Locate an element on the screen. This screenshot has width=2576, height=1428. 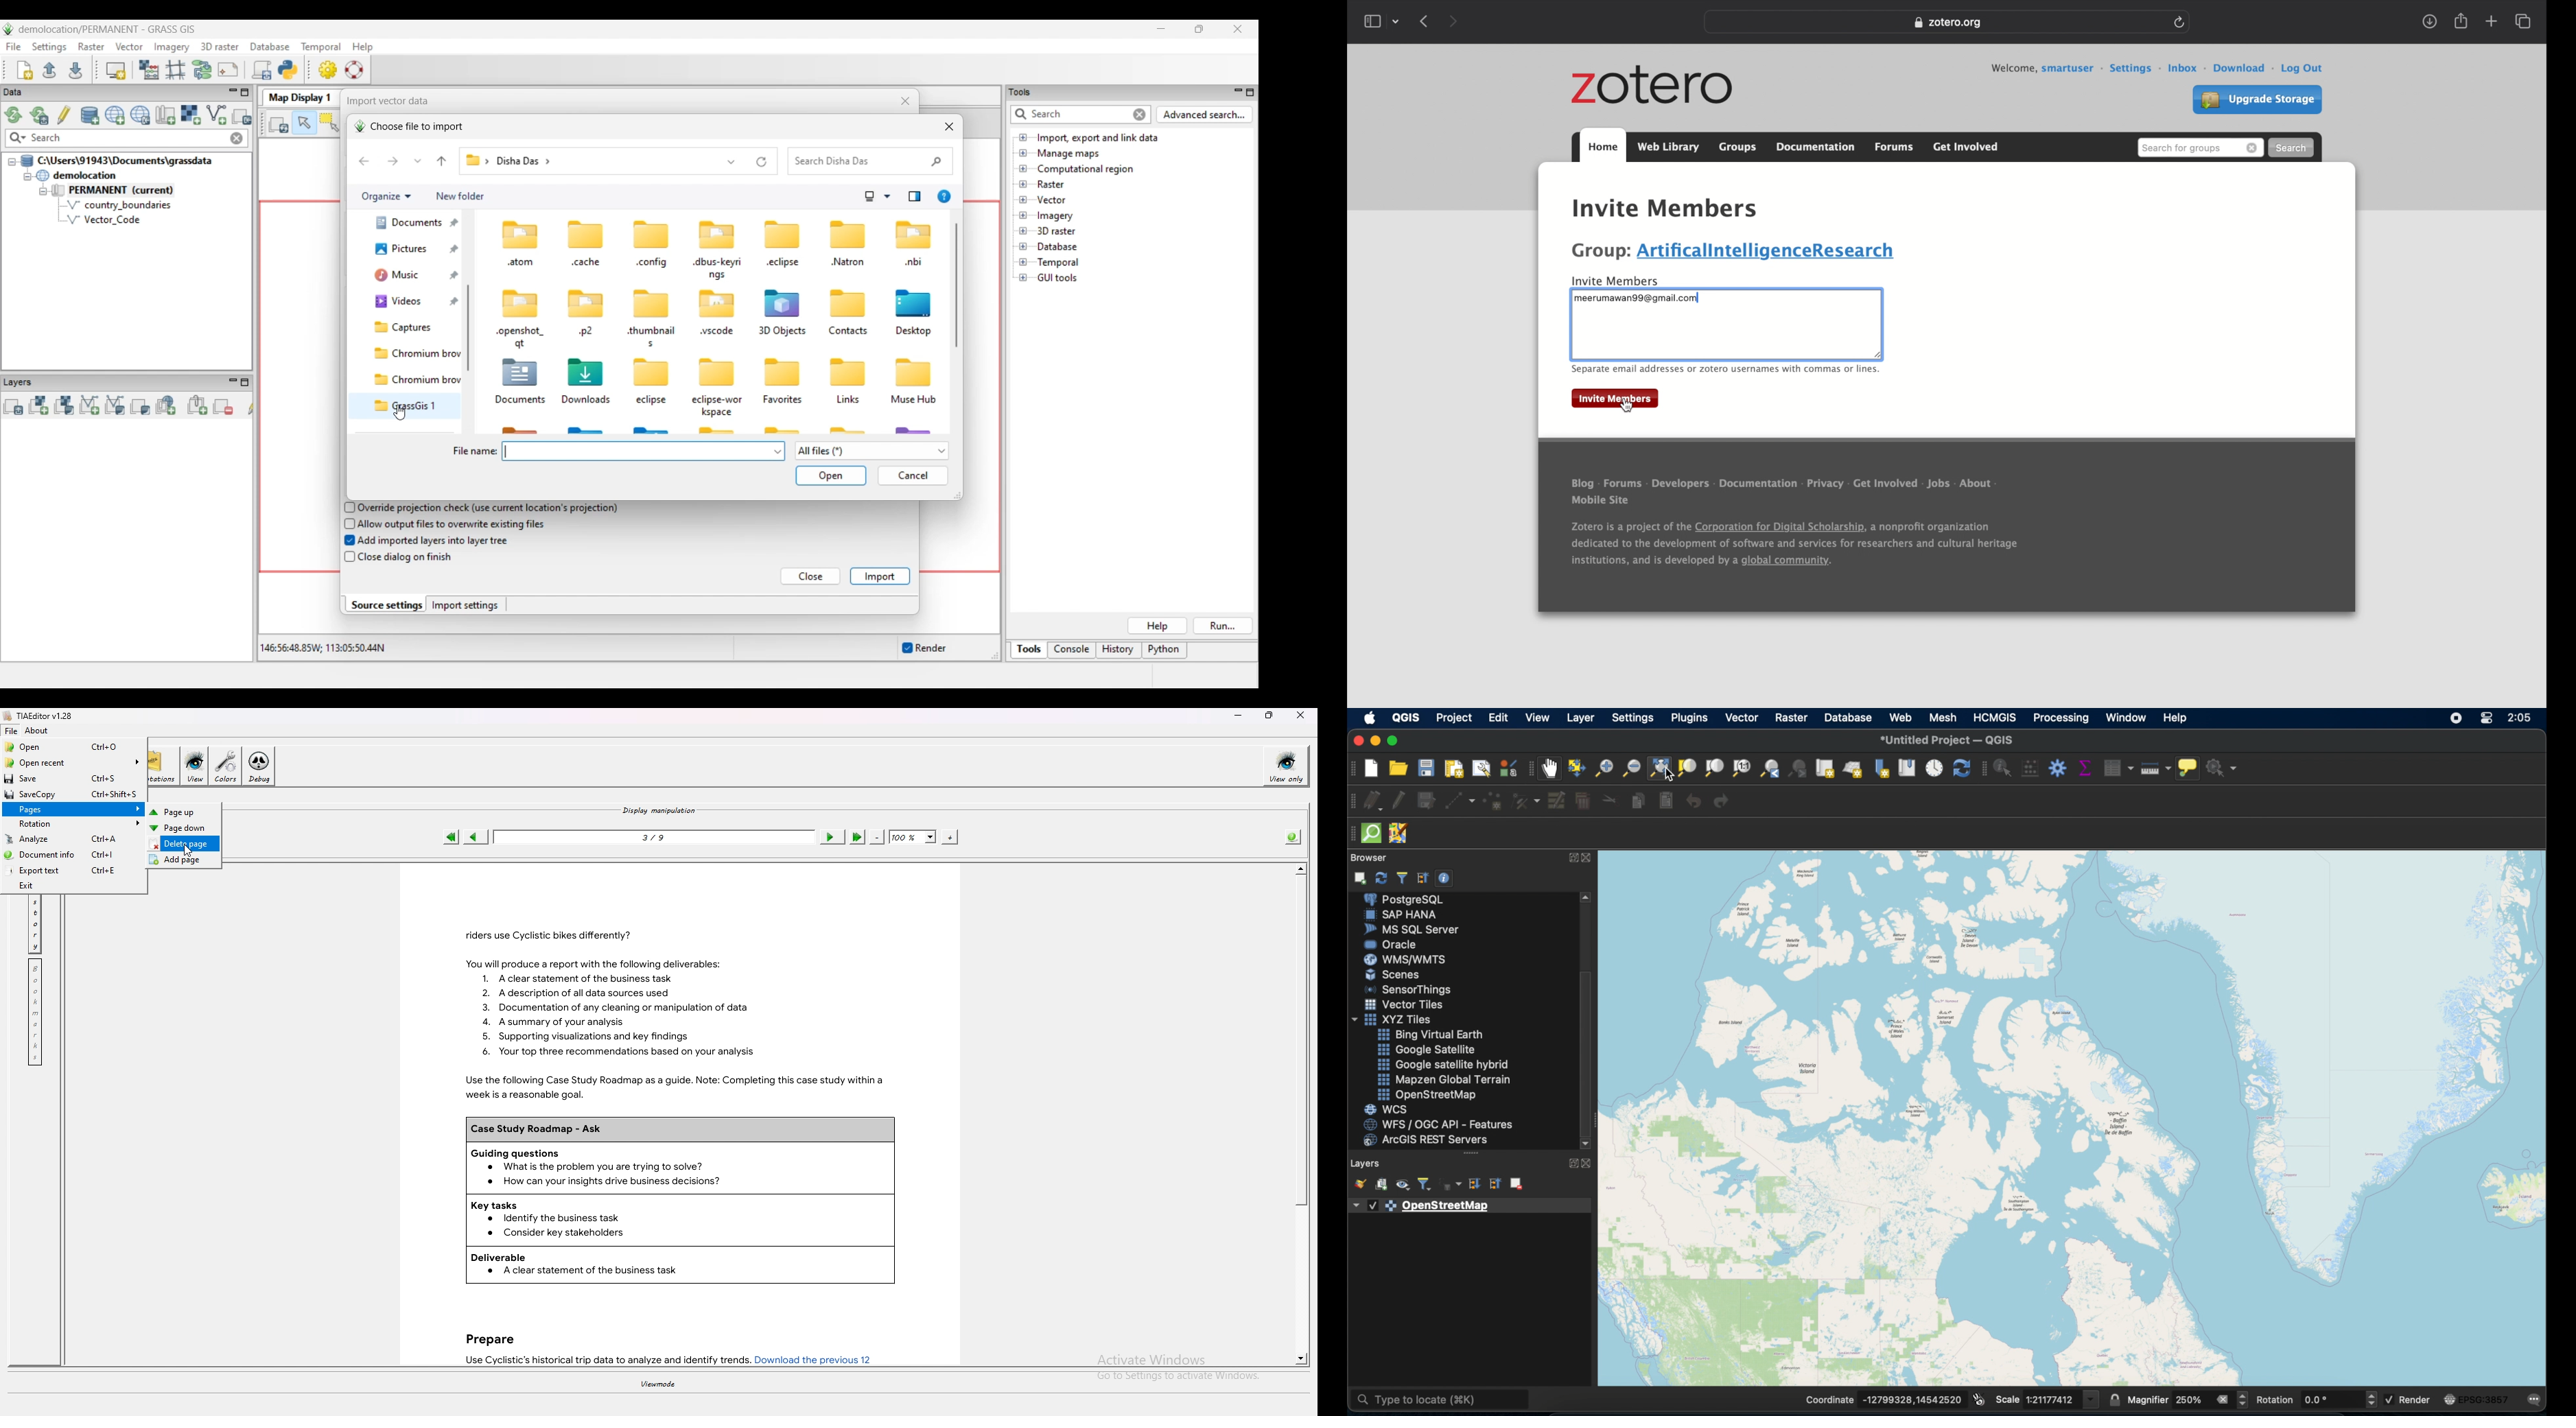
highlighted text boundary is located at coordinates (1727, 361).